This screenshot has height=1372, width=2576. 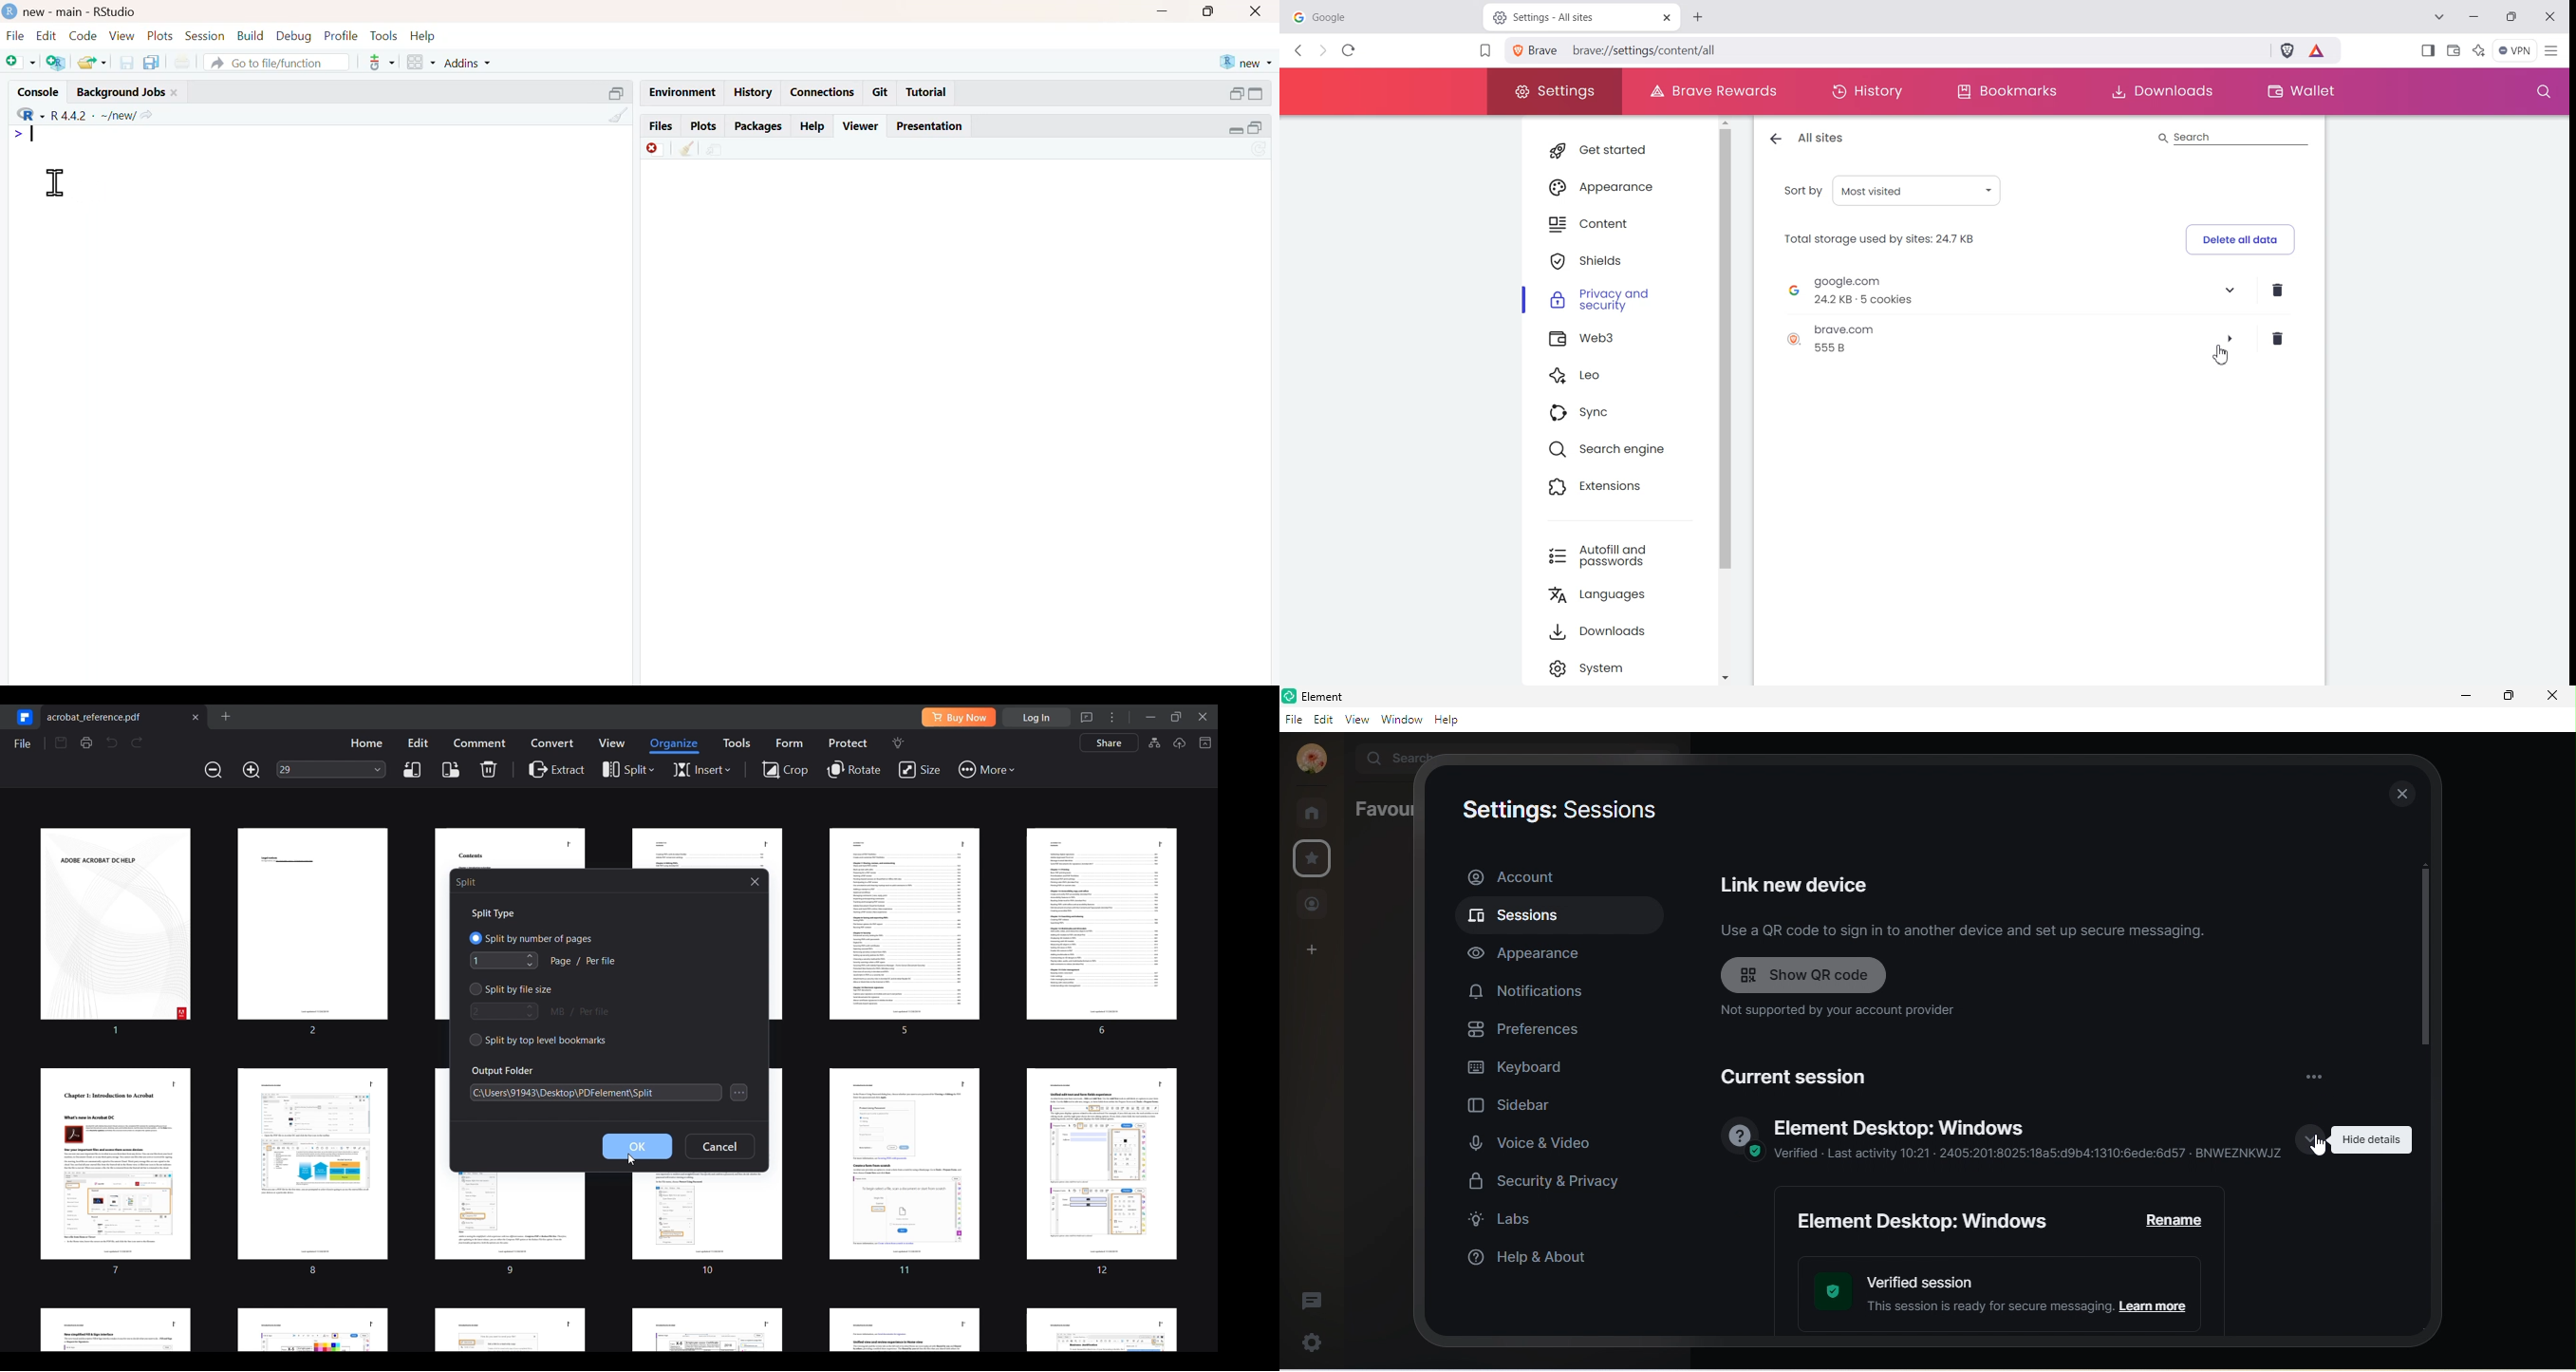 What do you see at coordinates (81, 12) in the screenshot?
I see `new - main - RStudio` at bounding box center [81, 12].